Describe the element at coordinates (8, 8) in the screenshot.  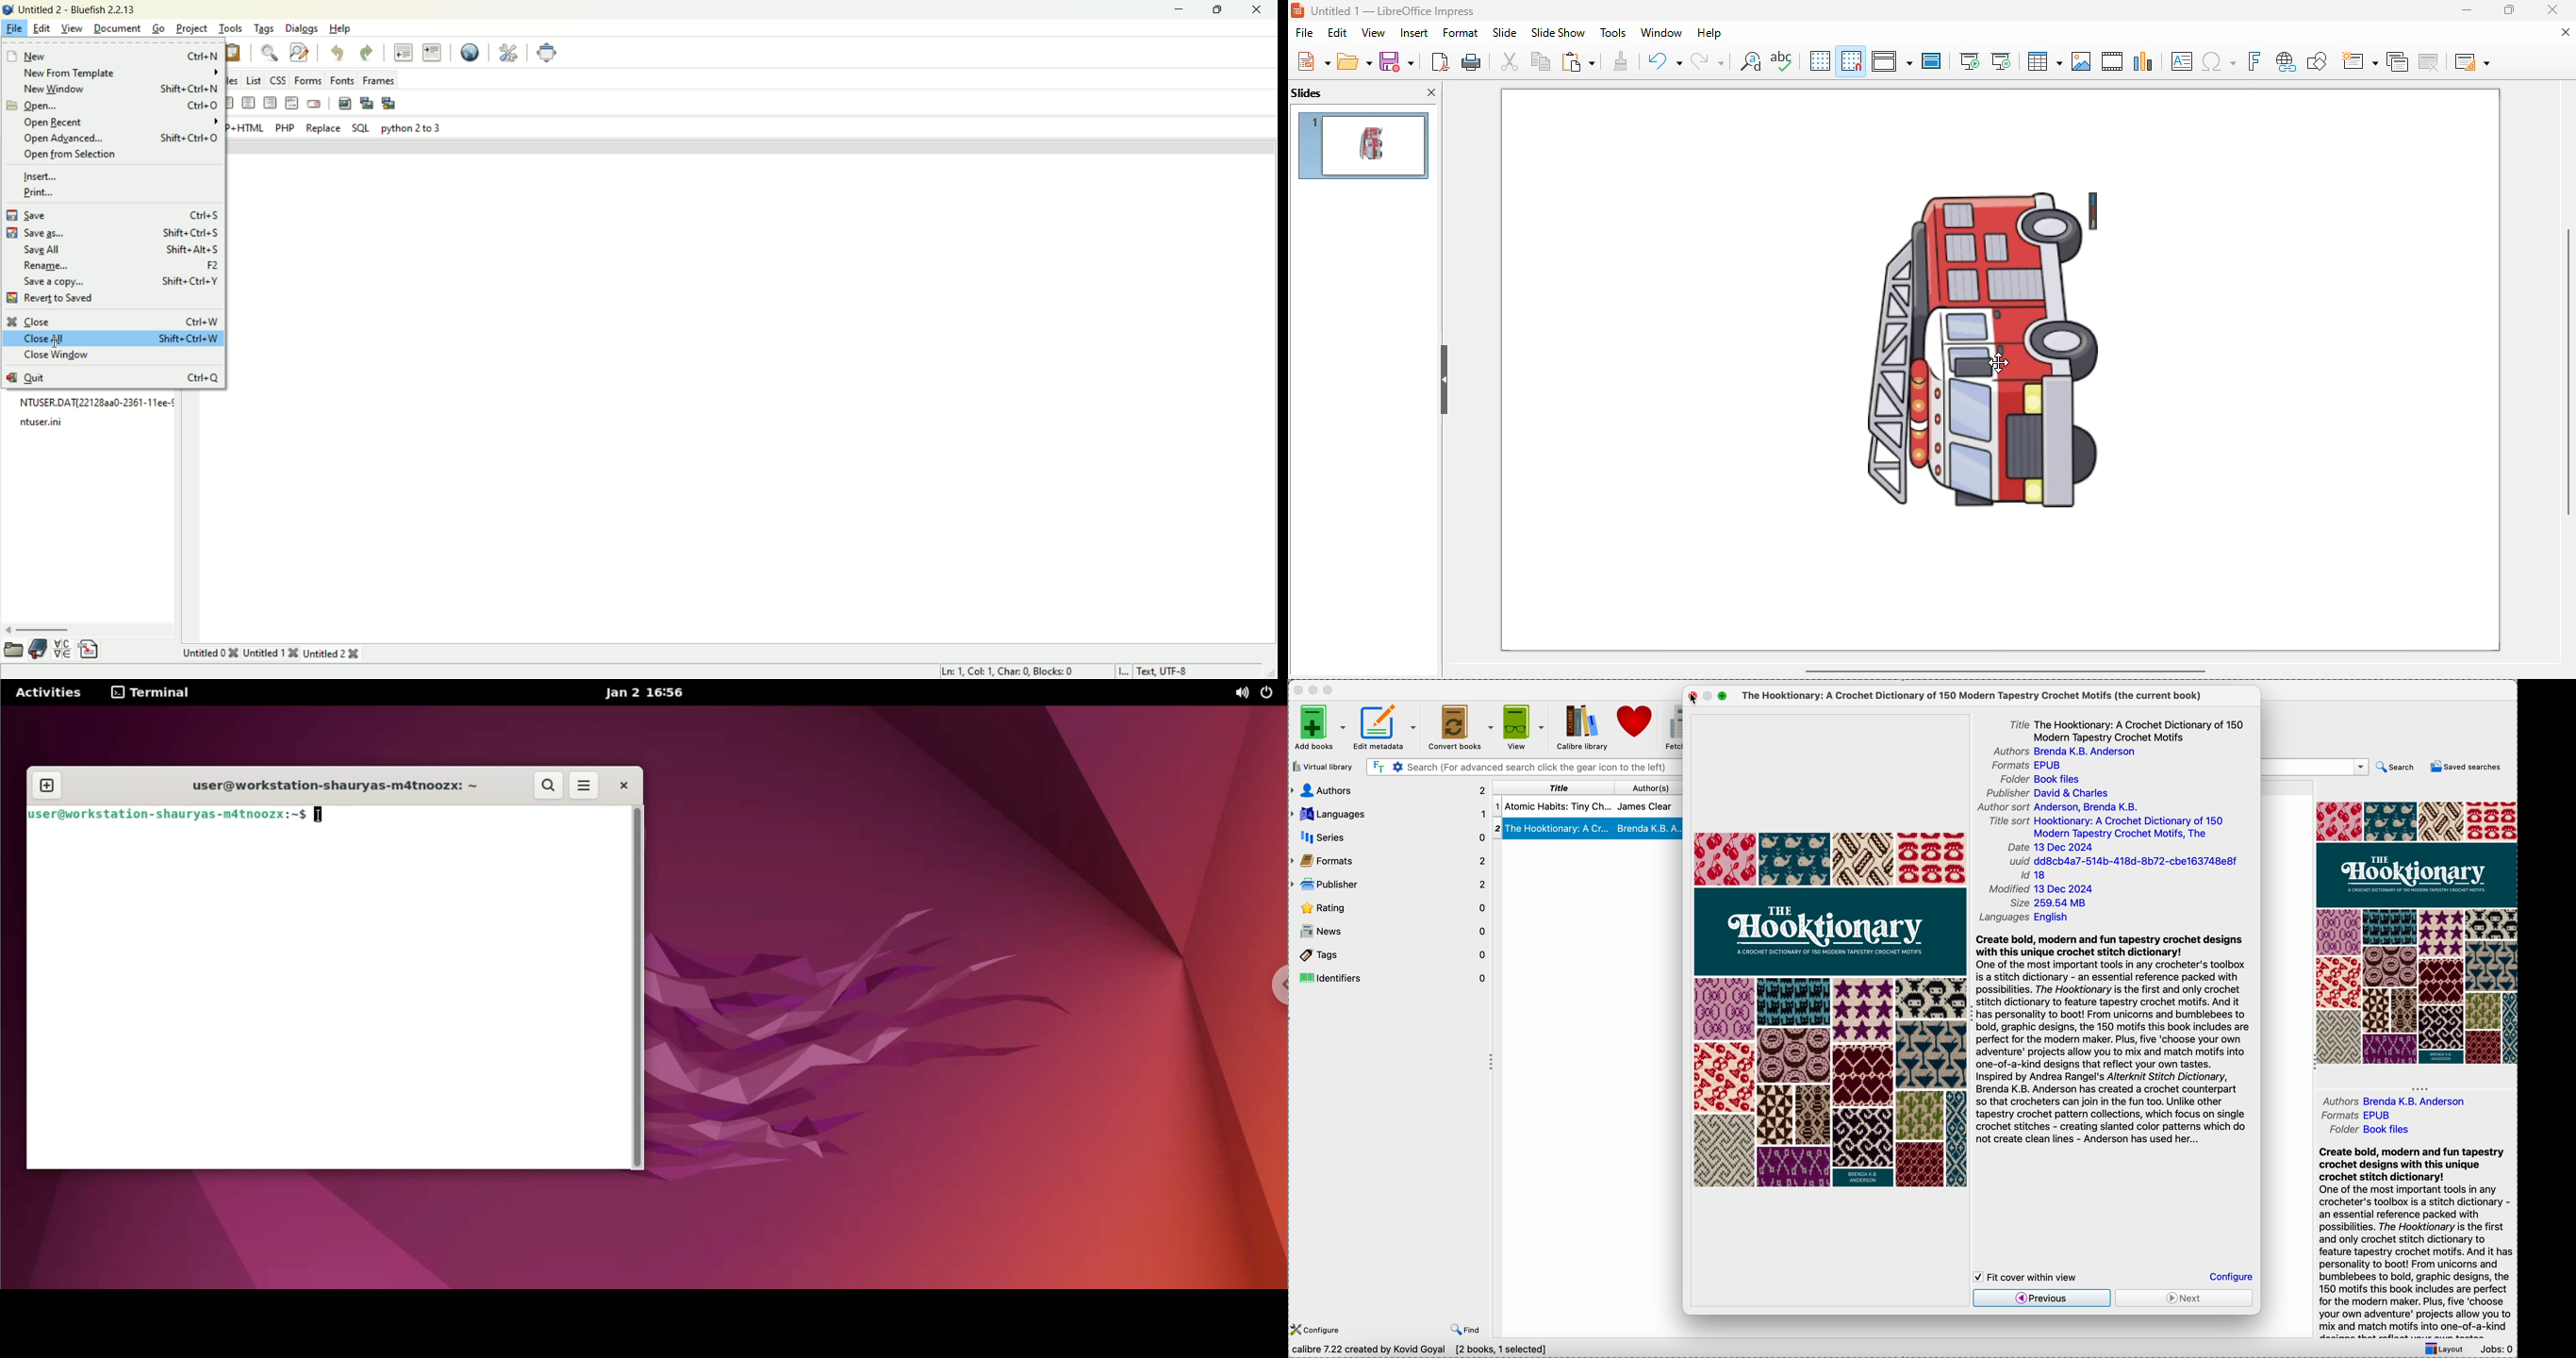
I see `logo` at that location.